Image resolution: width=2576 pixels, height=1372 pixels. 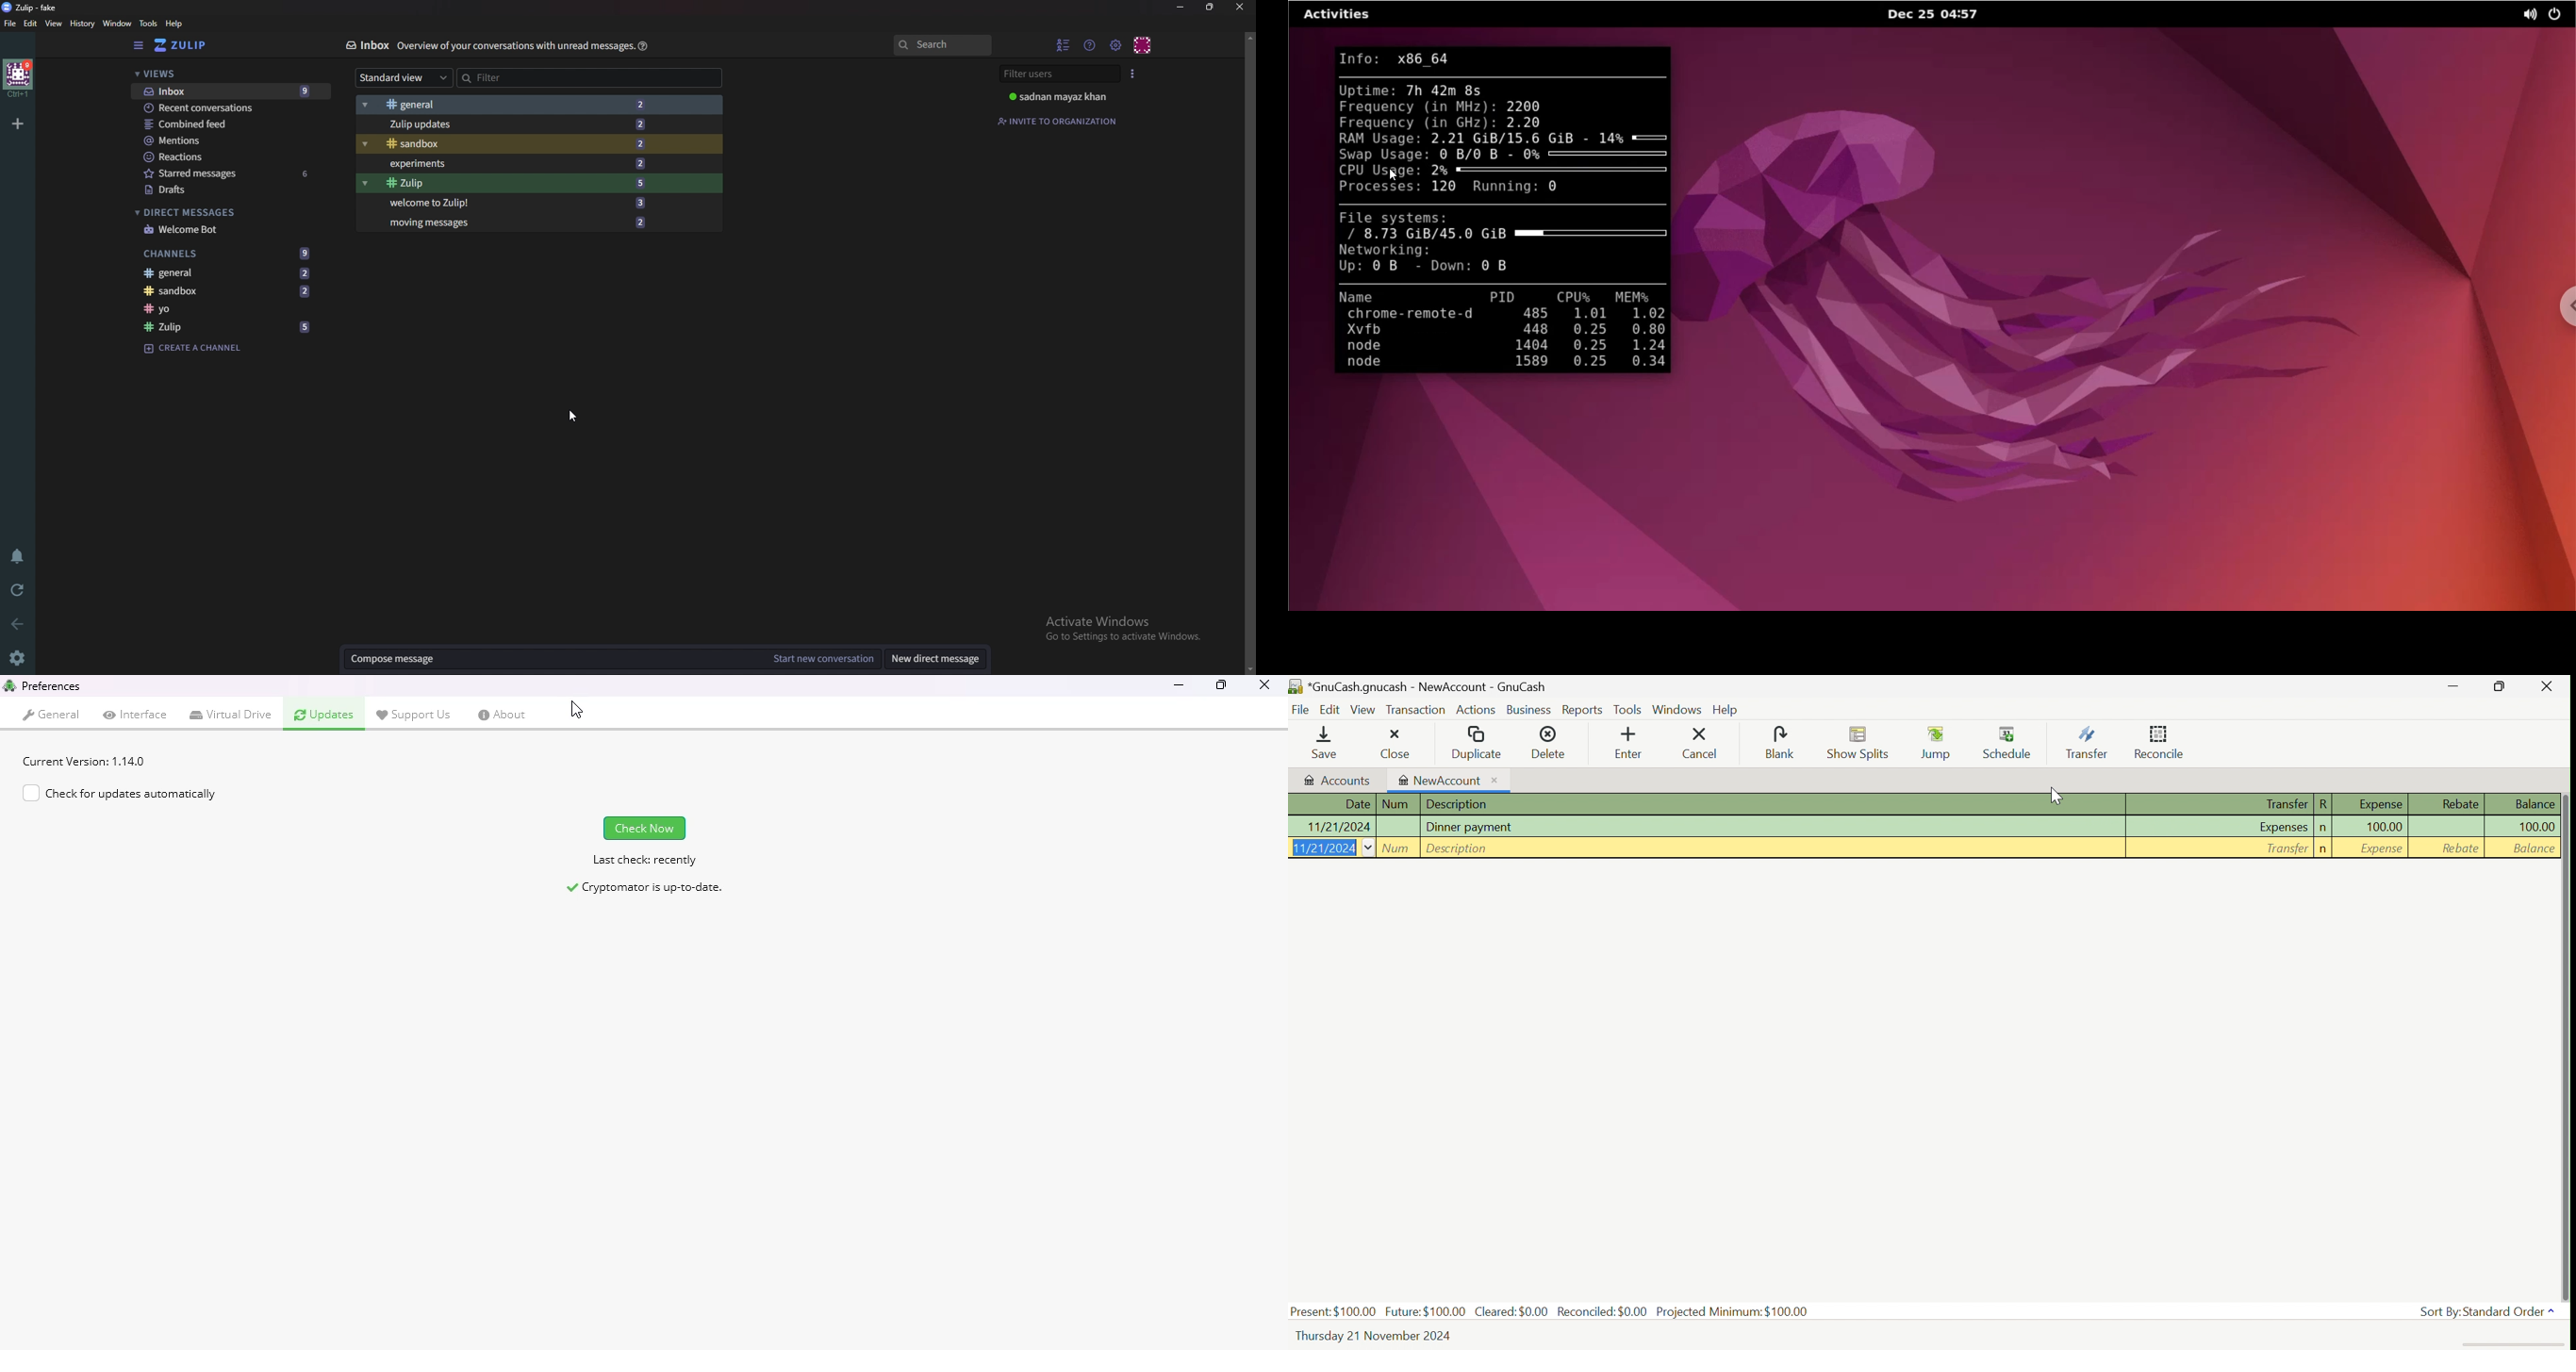 I want to click on Invite to organization, so click(x=1062, y=120).